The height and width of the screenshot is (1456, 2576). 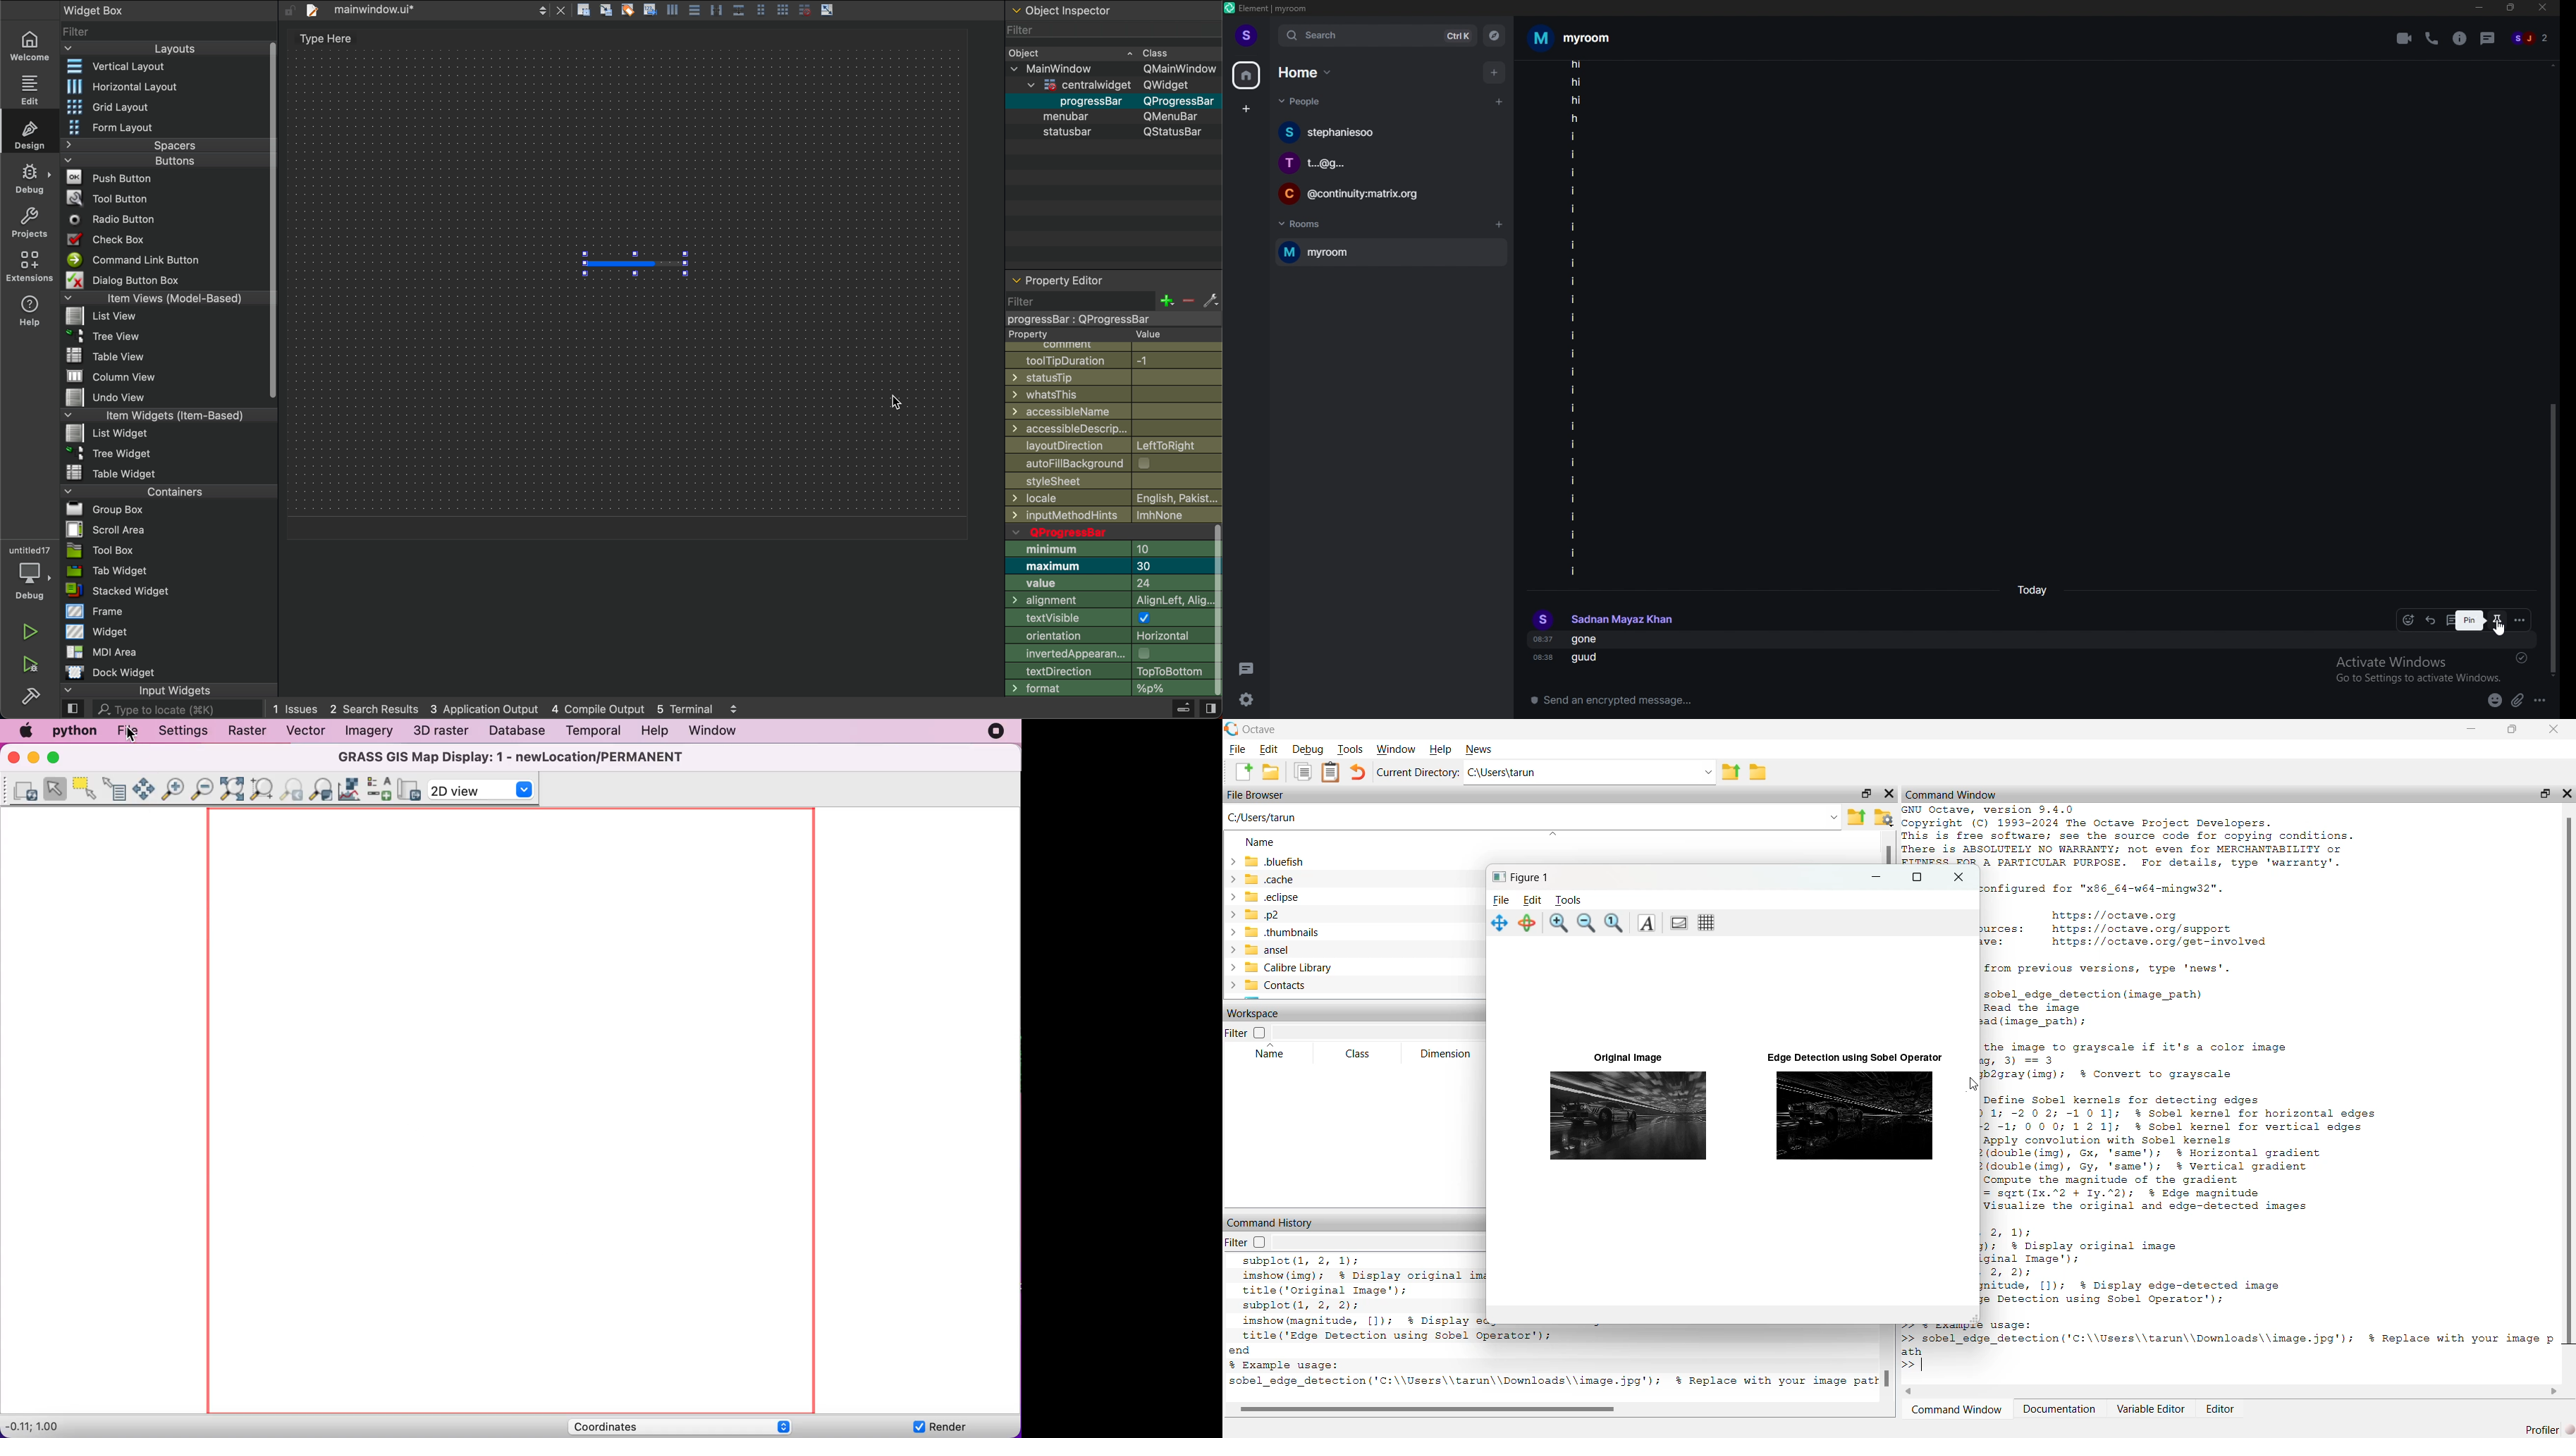 I want to click on time, so click(x=2031, y=592).